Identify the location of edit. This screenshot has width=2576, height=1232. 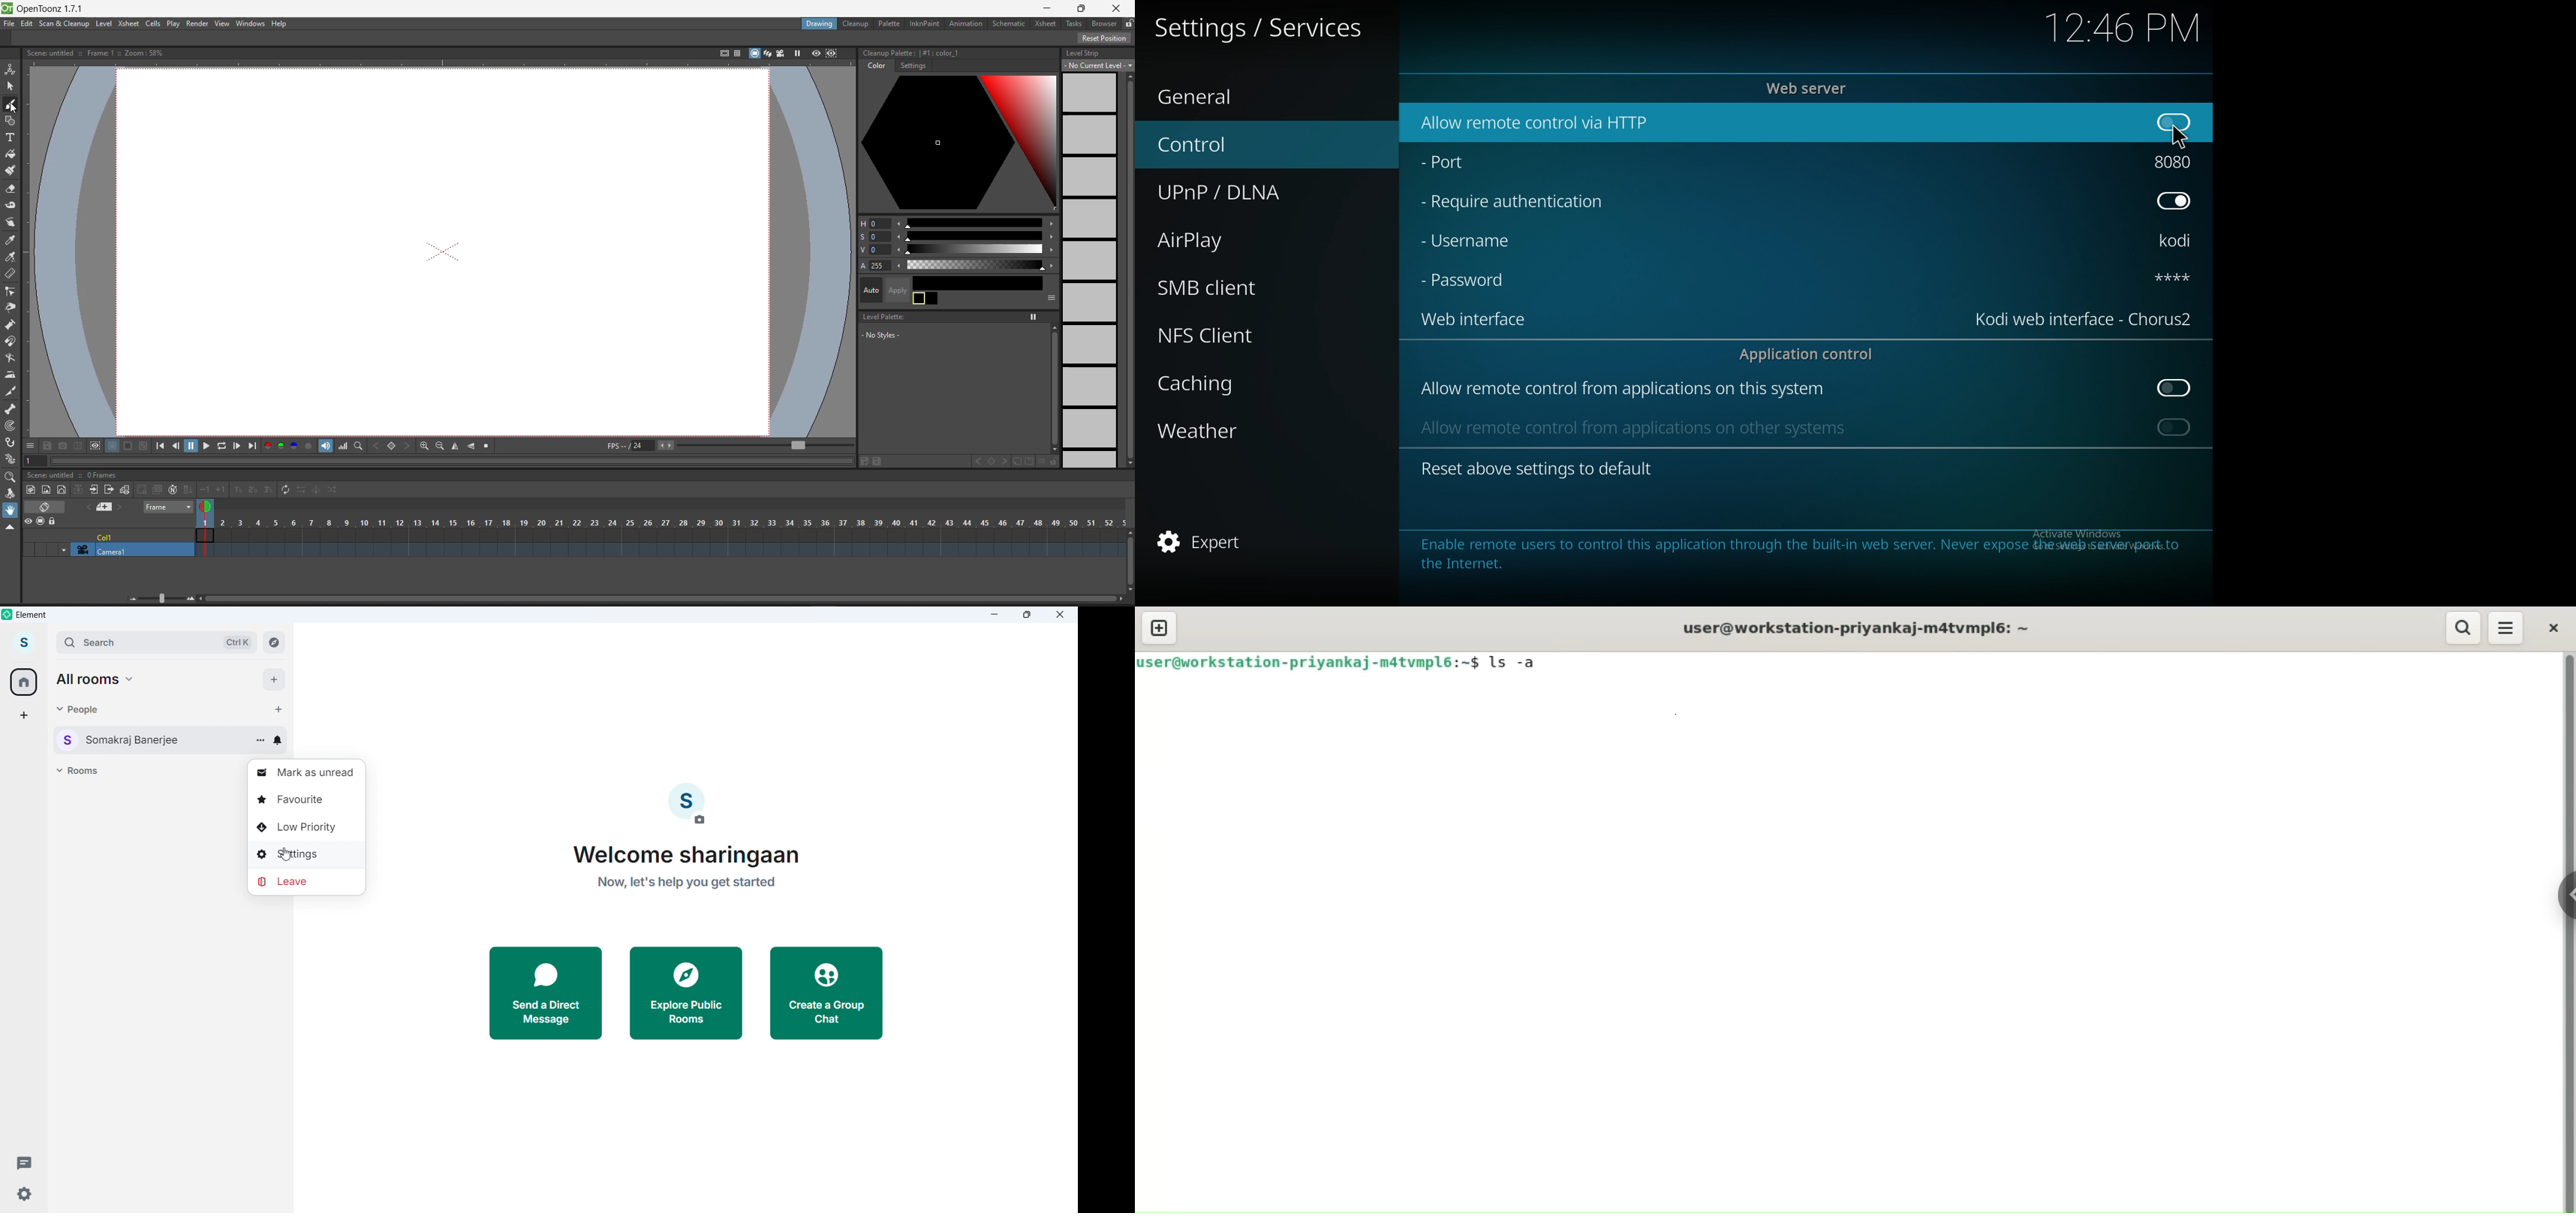
(28, 25).